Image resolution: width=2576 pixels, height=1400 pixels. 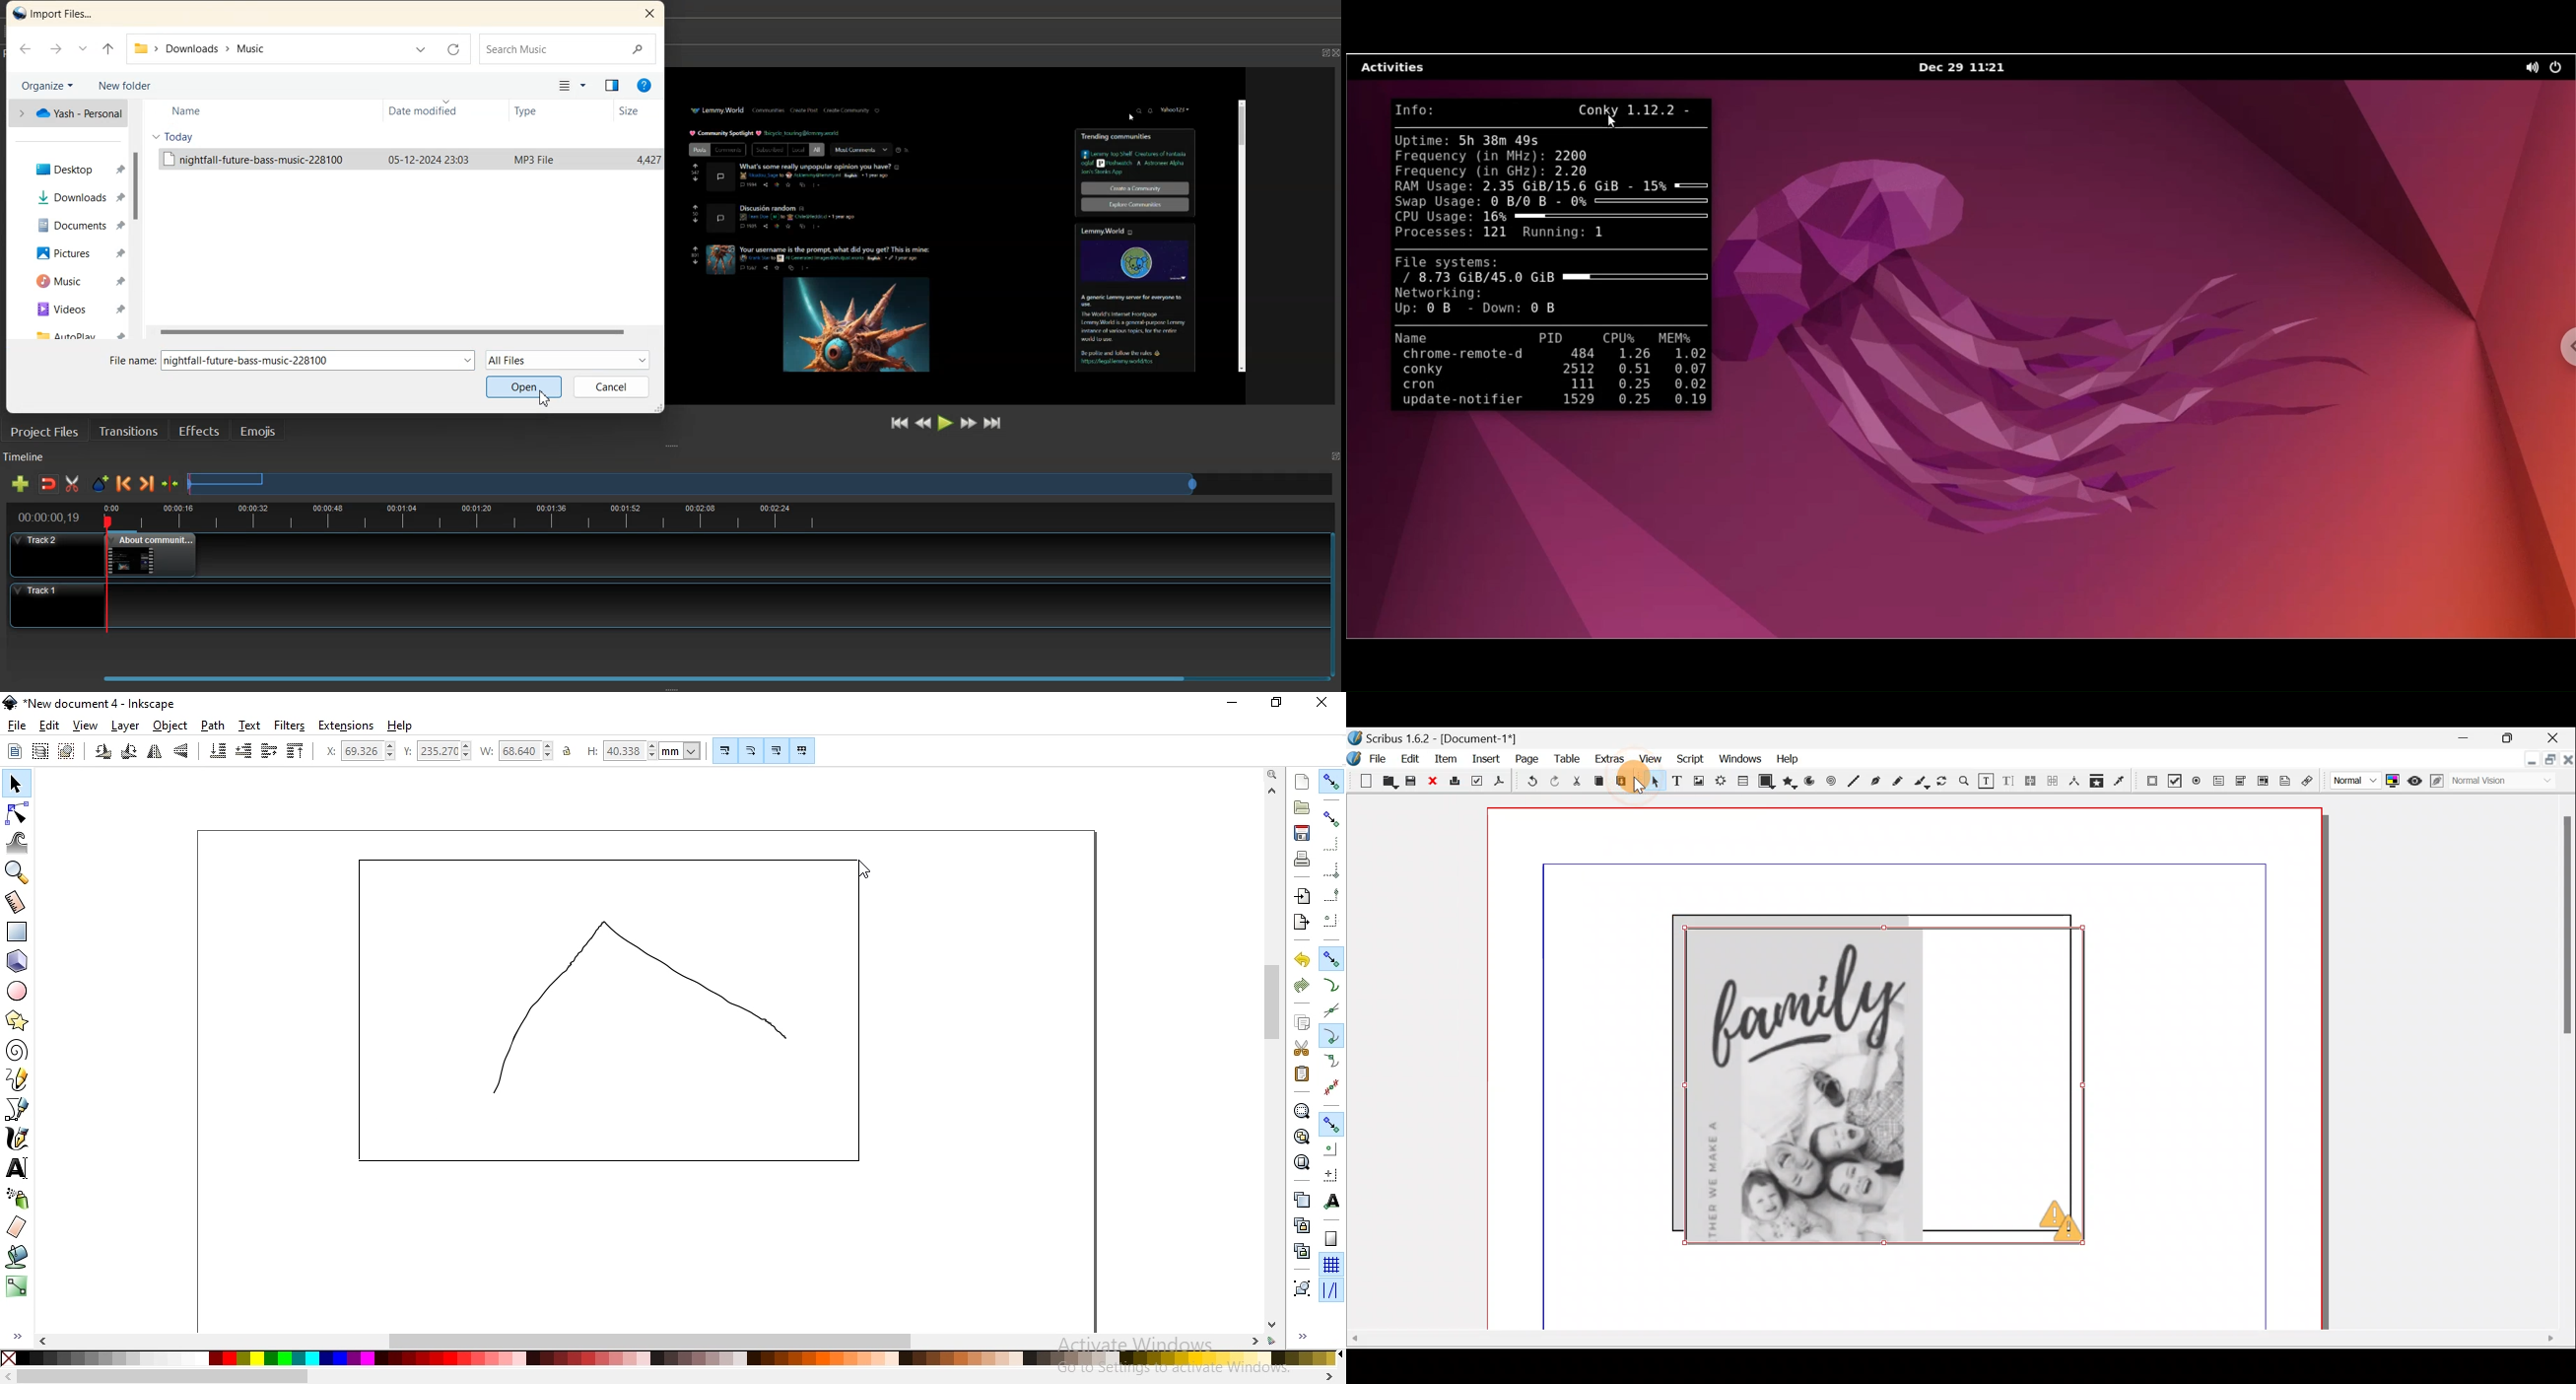 What do you see at coordinates (1599, 783) in the screenshot?
I see `Copy` at bounding box center [1599, 783].